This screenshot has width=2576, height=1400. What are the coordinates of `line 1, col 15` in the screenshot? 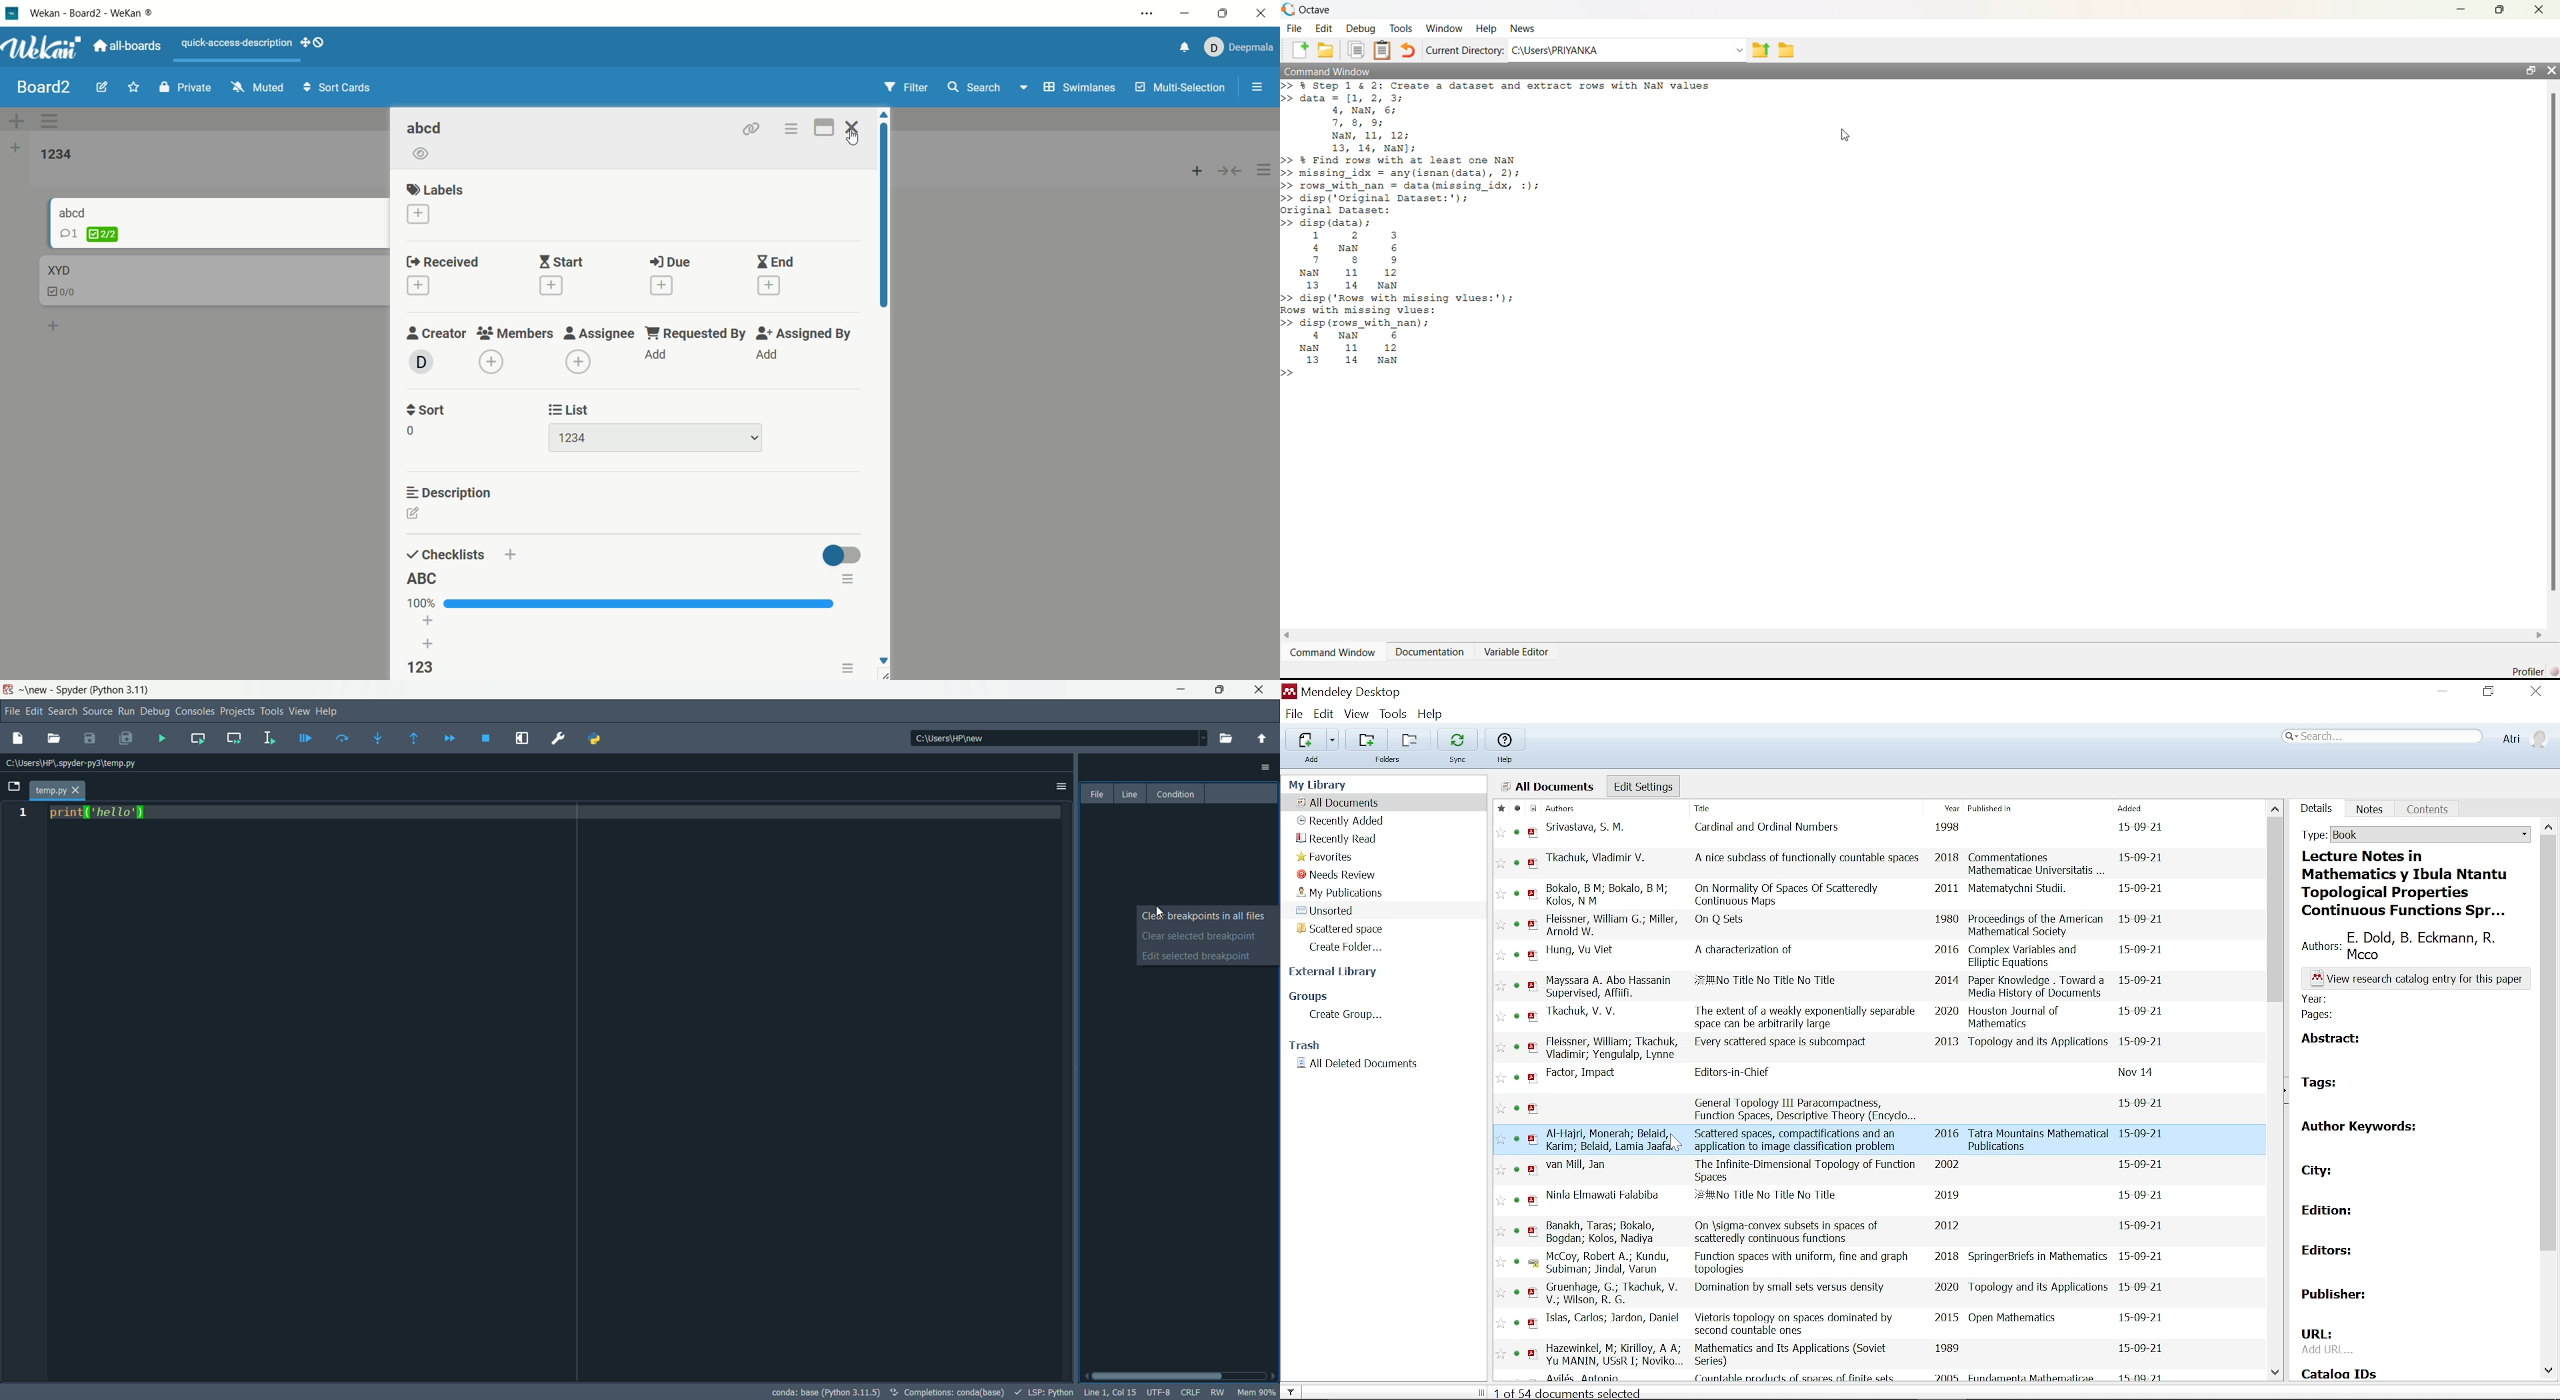 It's located at (1109, 1393).